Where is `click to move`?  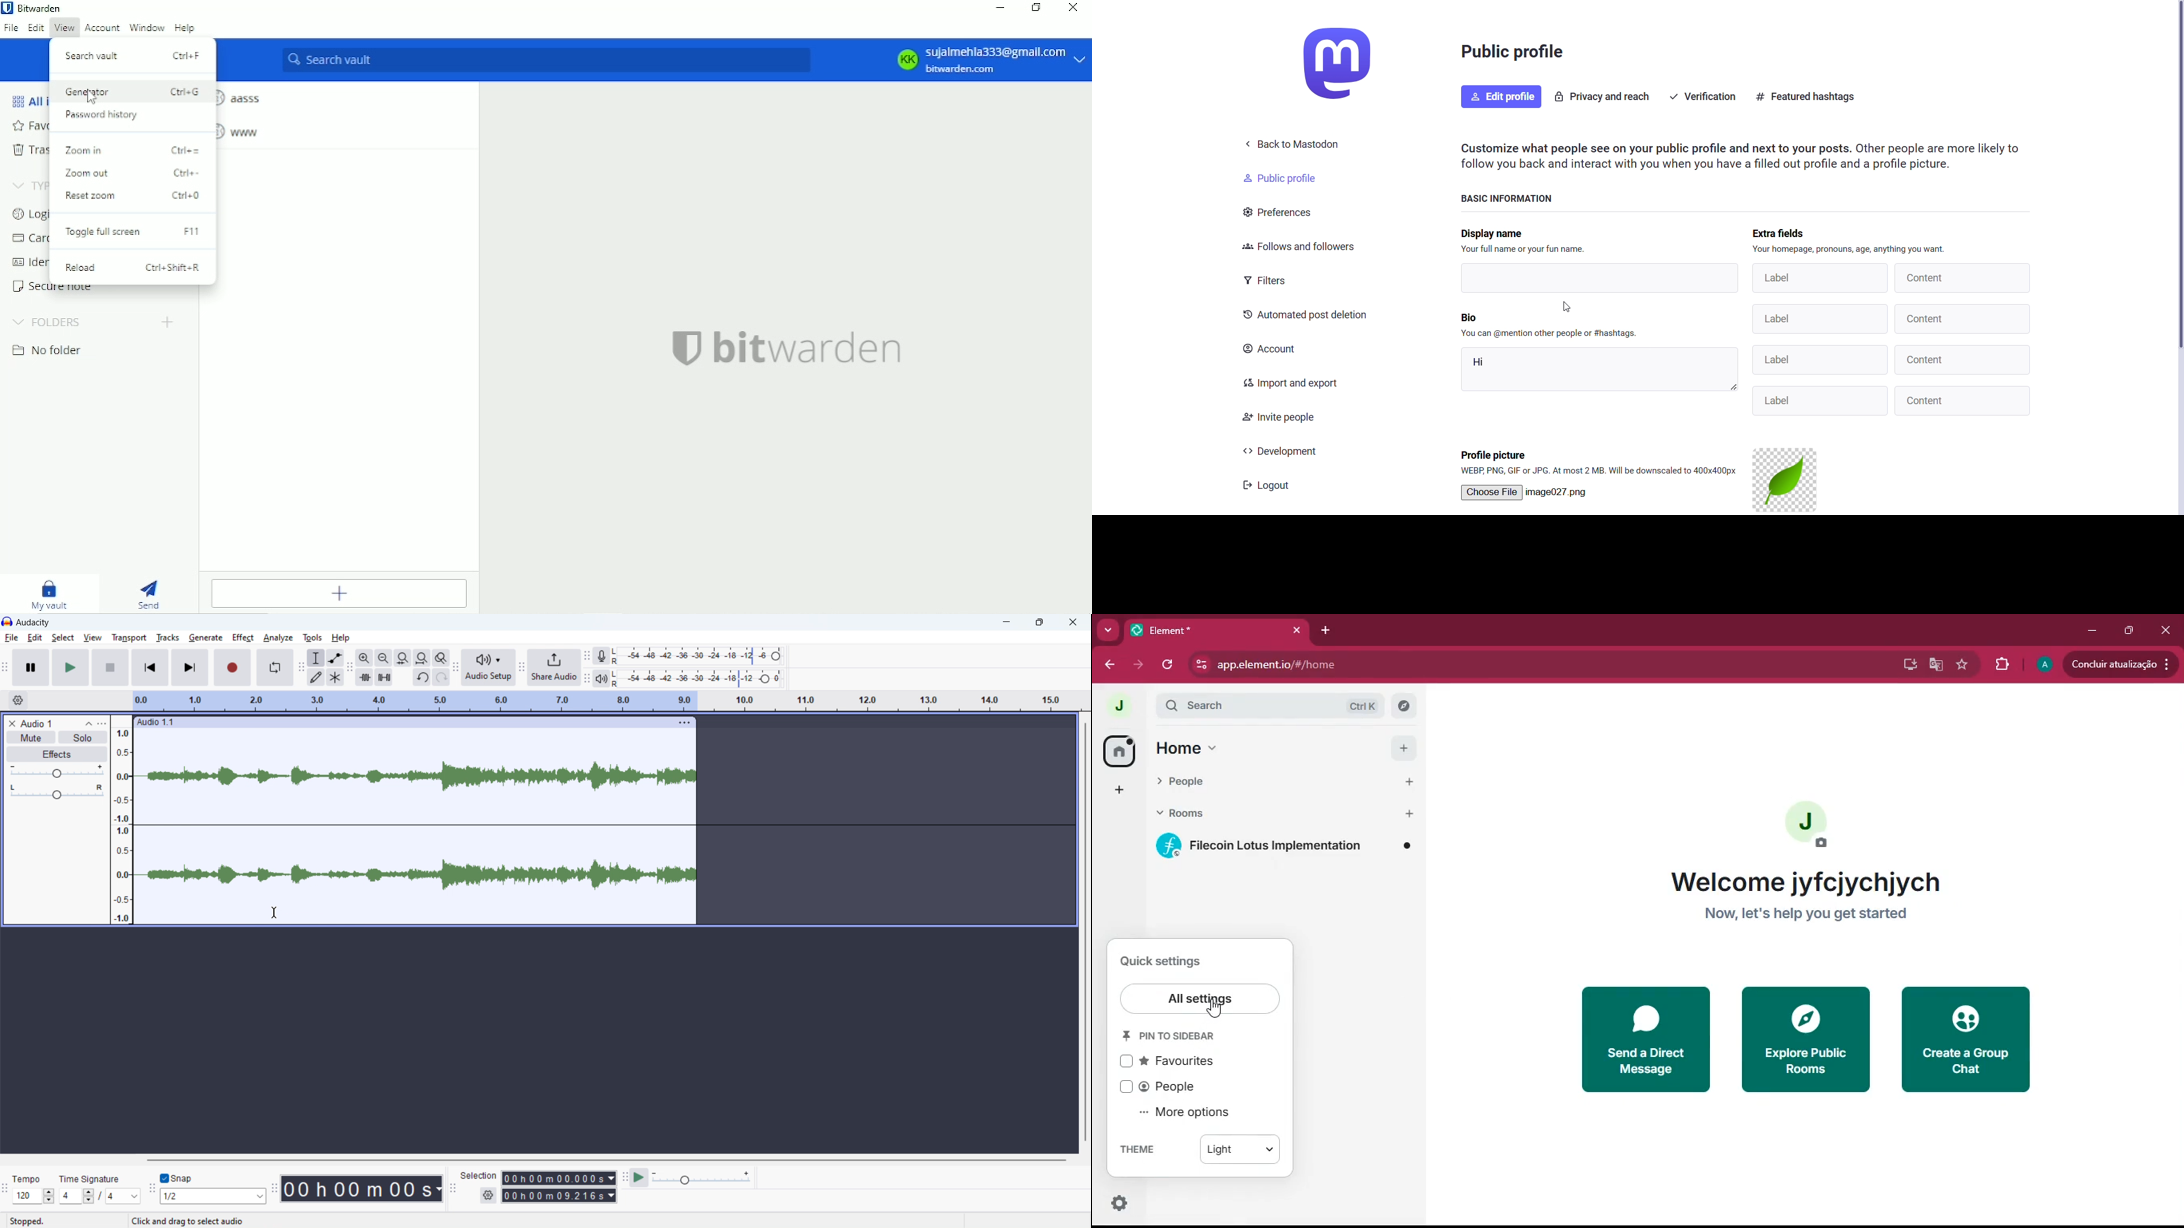
click to move is located at coordinates (397, 722).